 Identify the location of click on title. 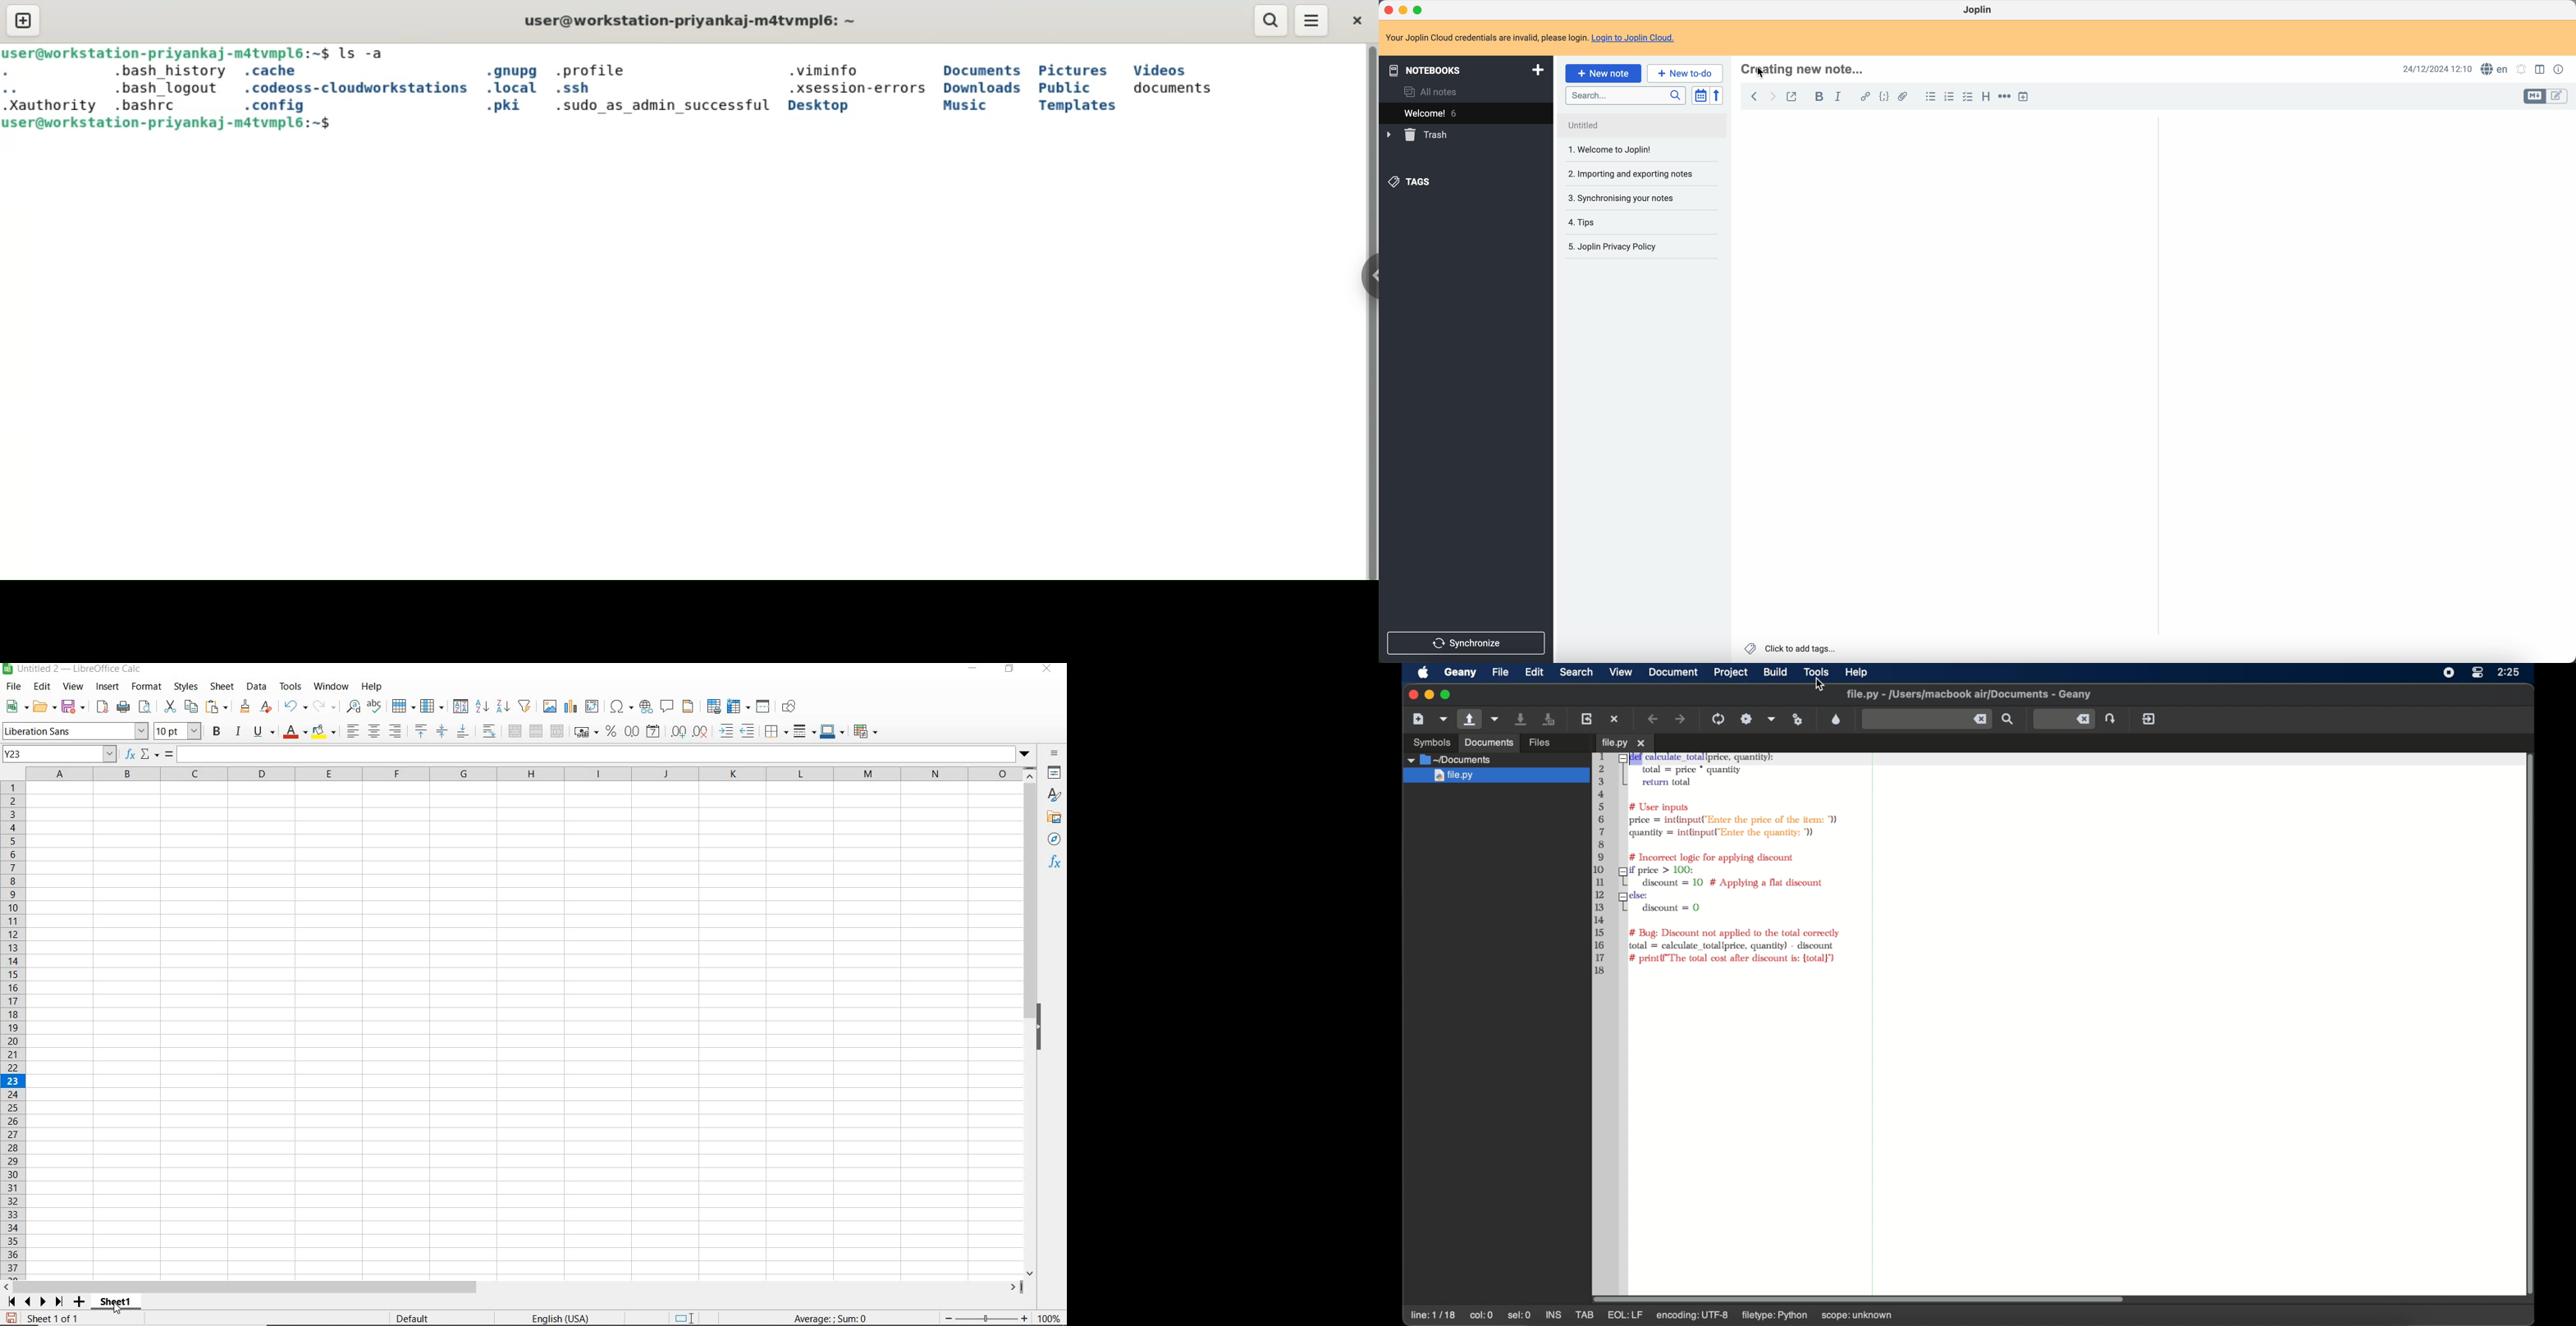
(1804, 69).